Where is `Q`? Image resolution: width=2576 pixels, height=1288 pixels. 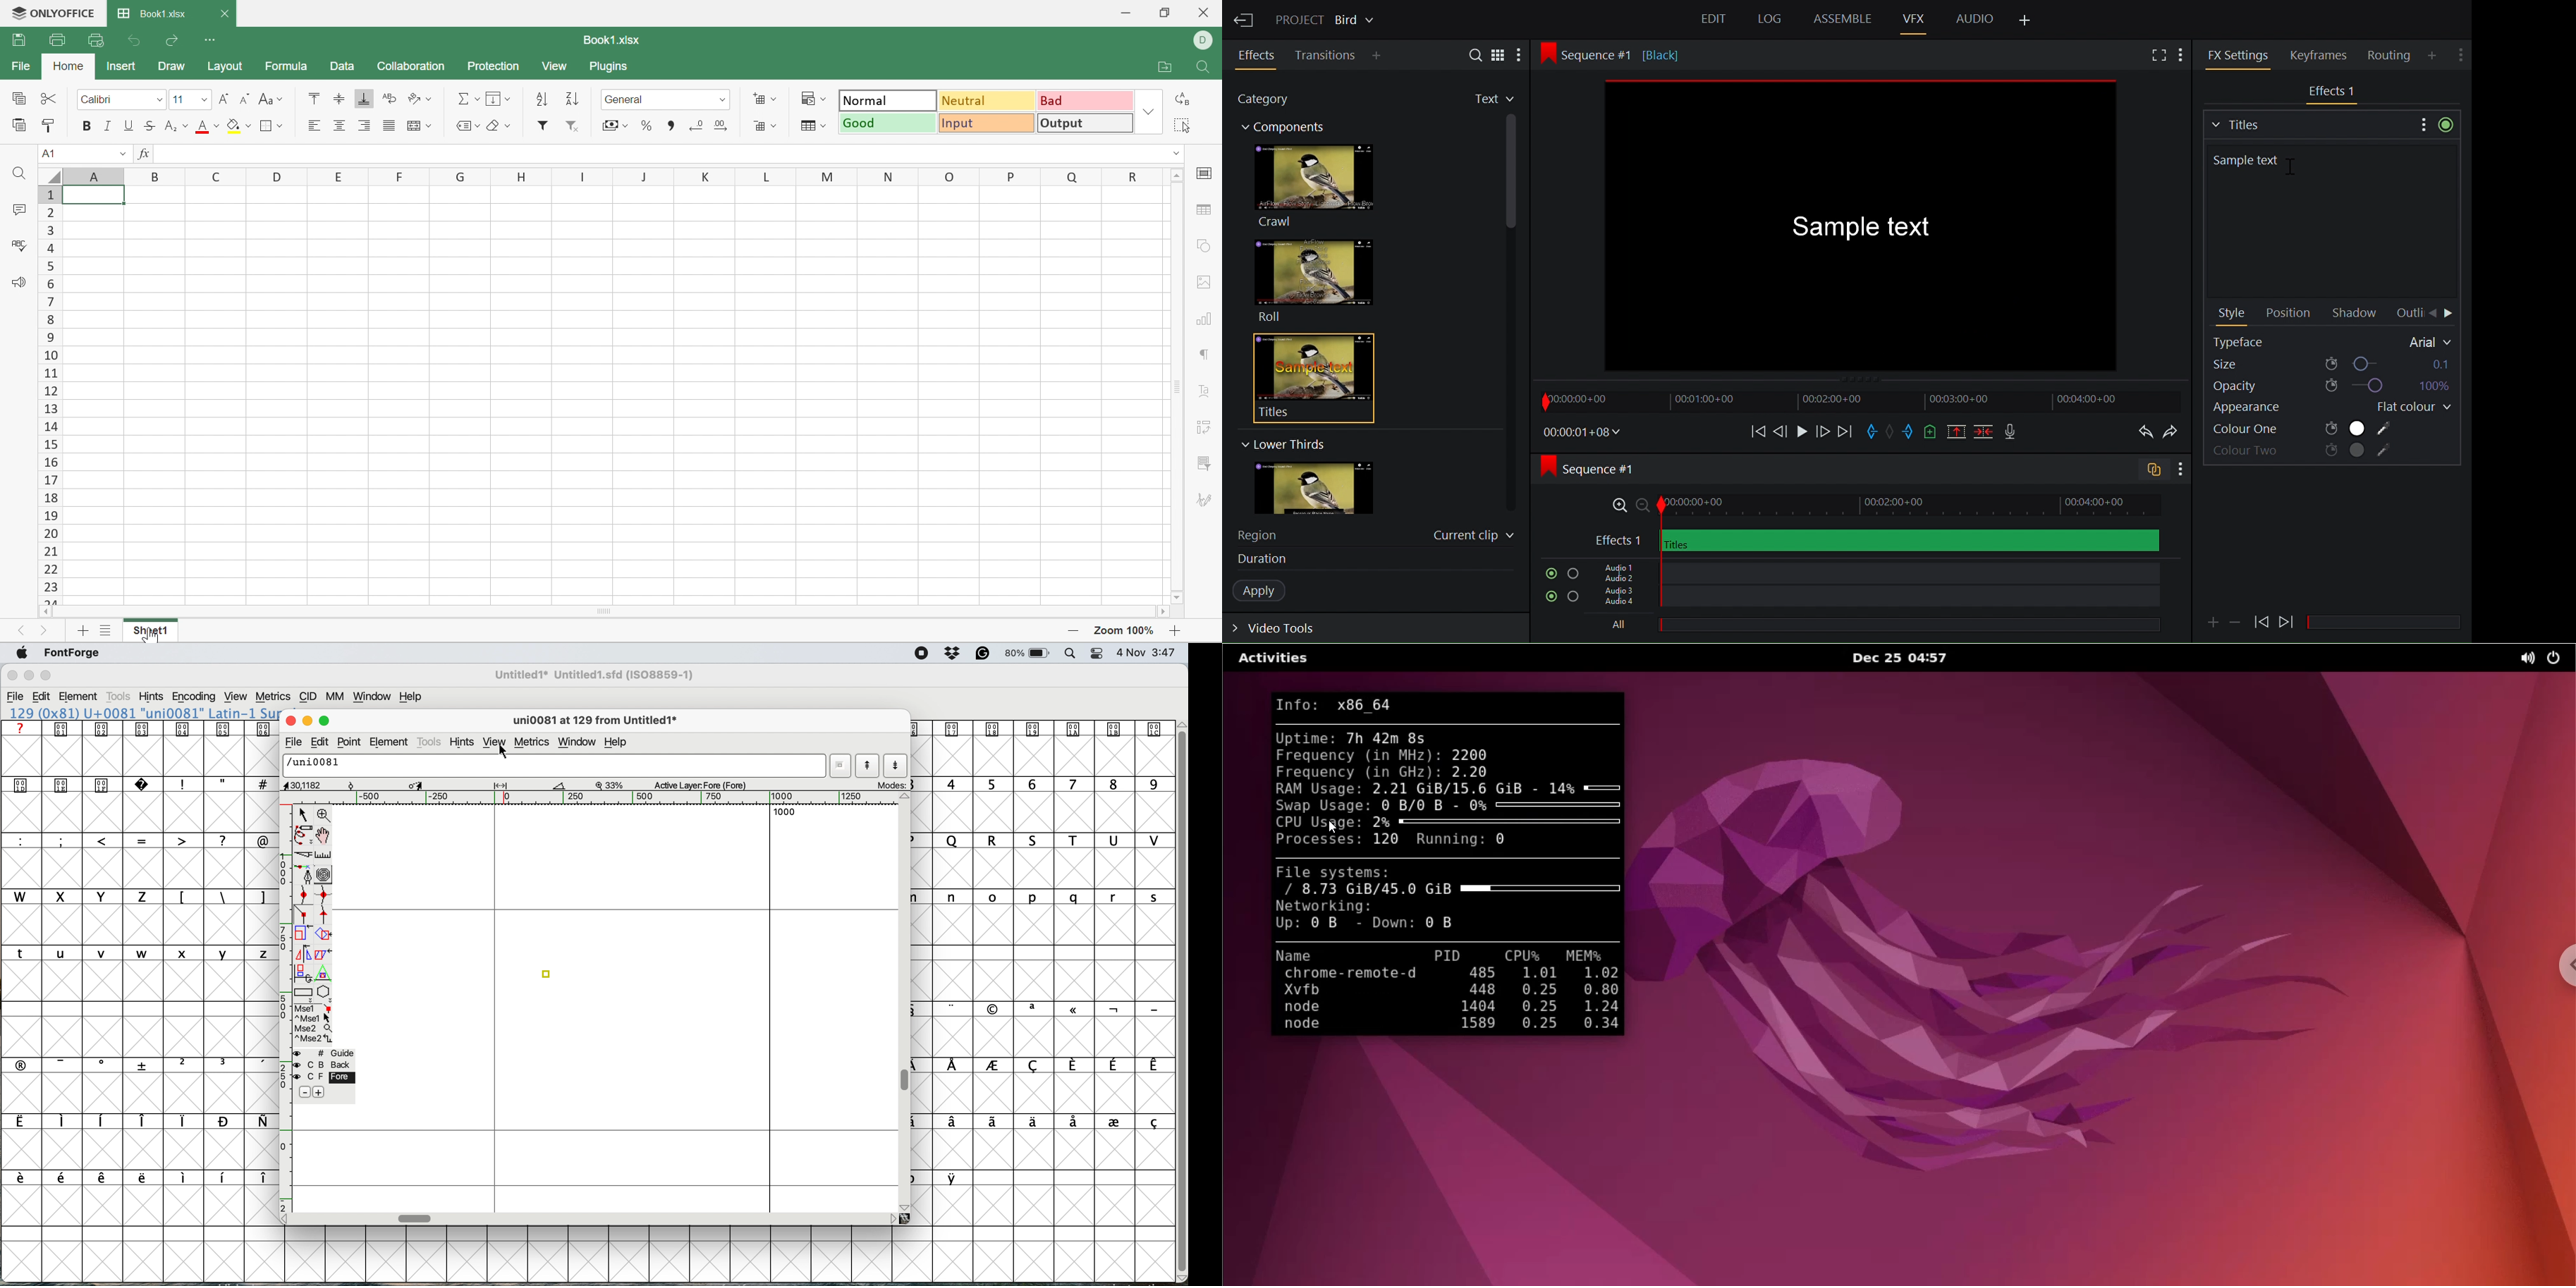
Q is located at coordinates (1073, 174).